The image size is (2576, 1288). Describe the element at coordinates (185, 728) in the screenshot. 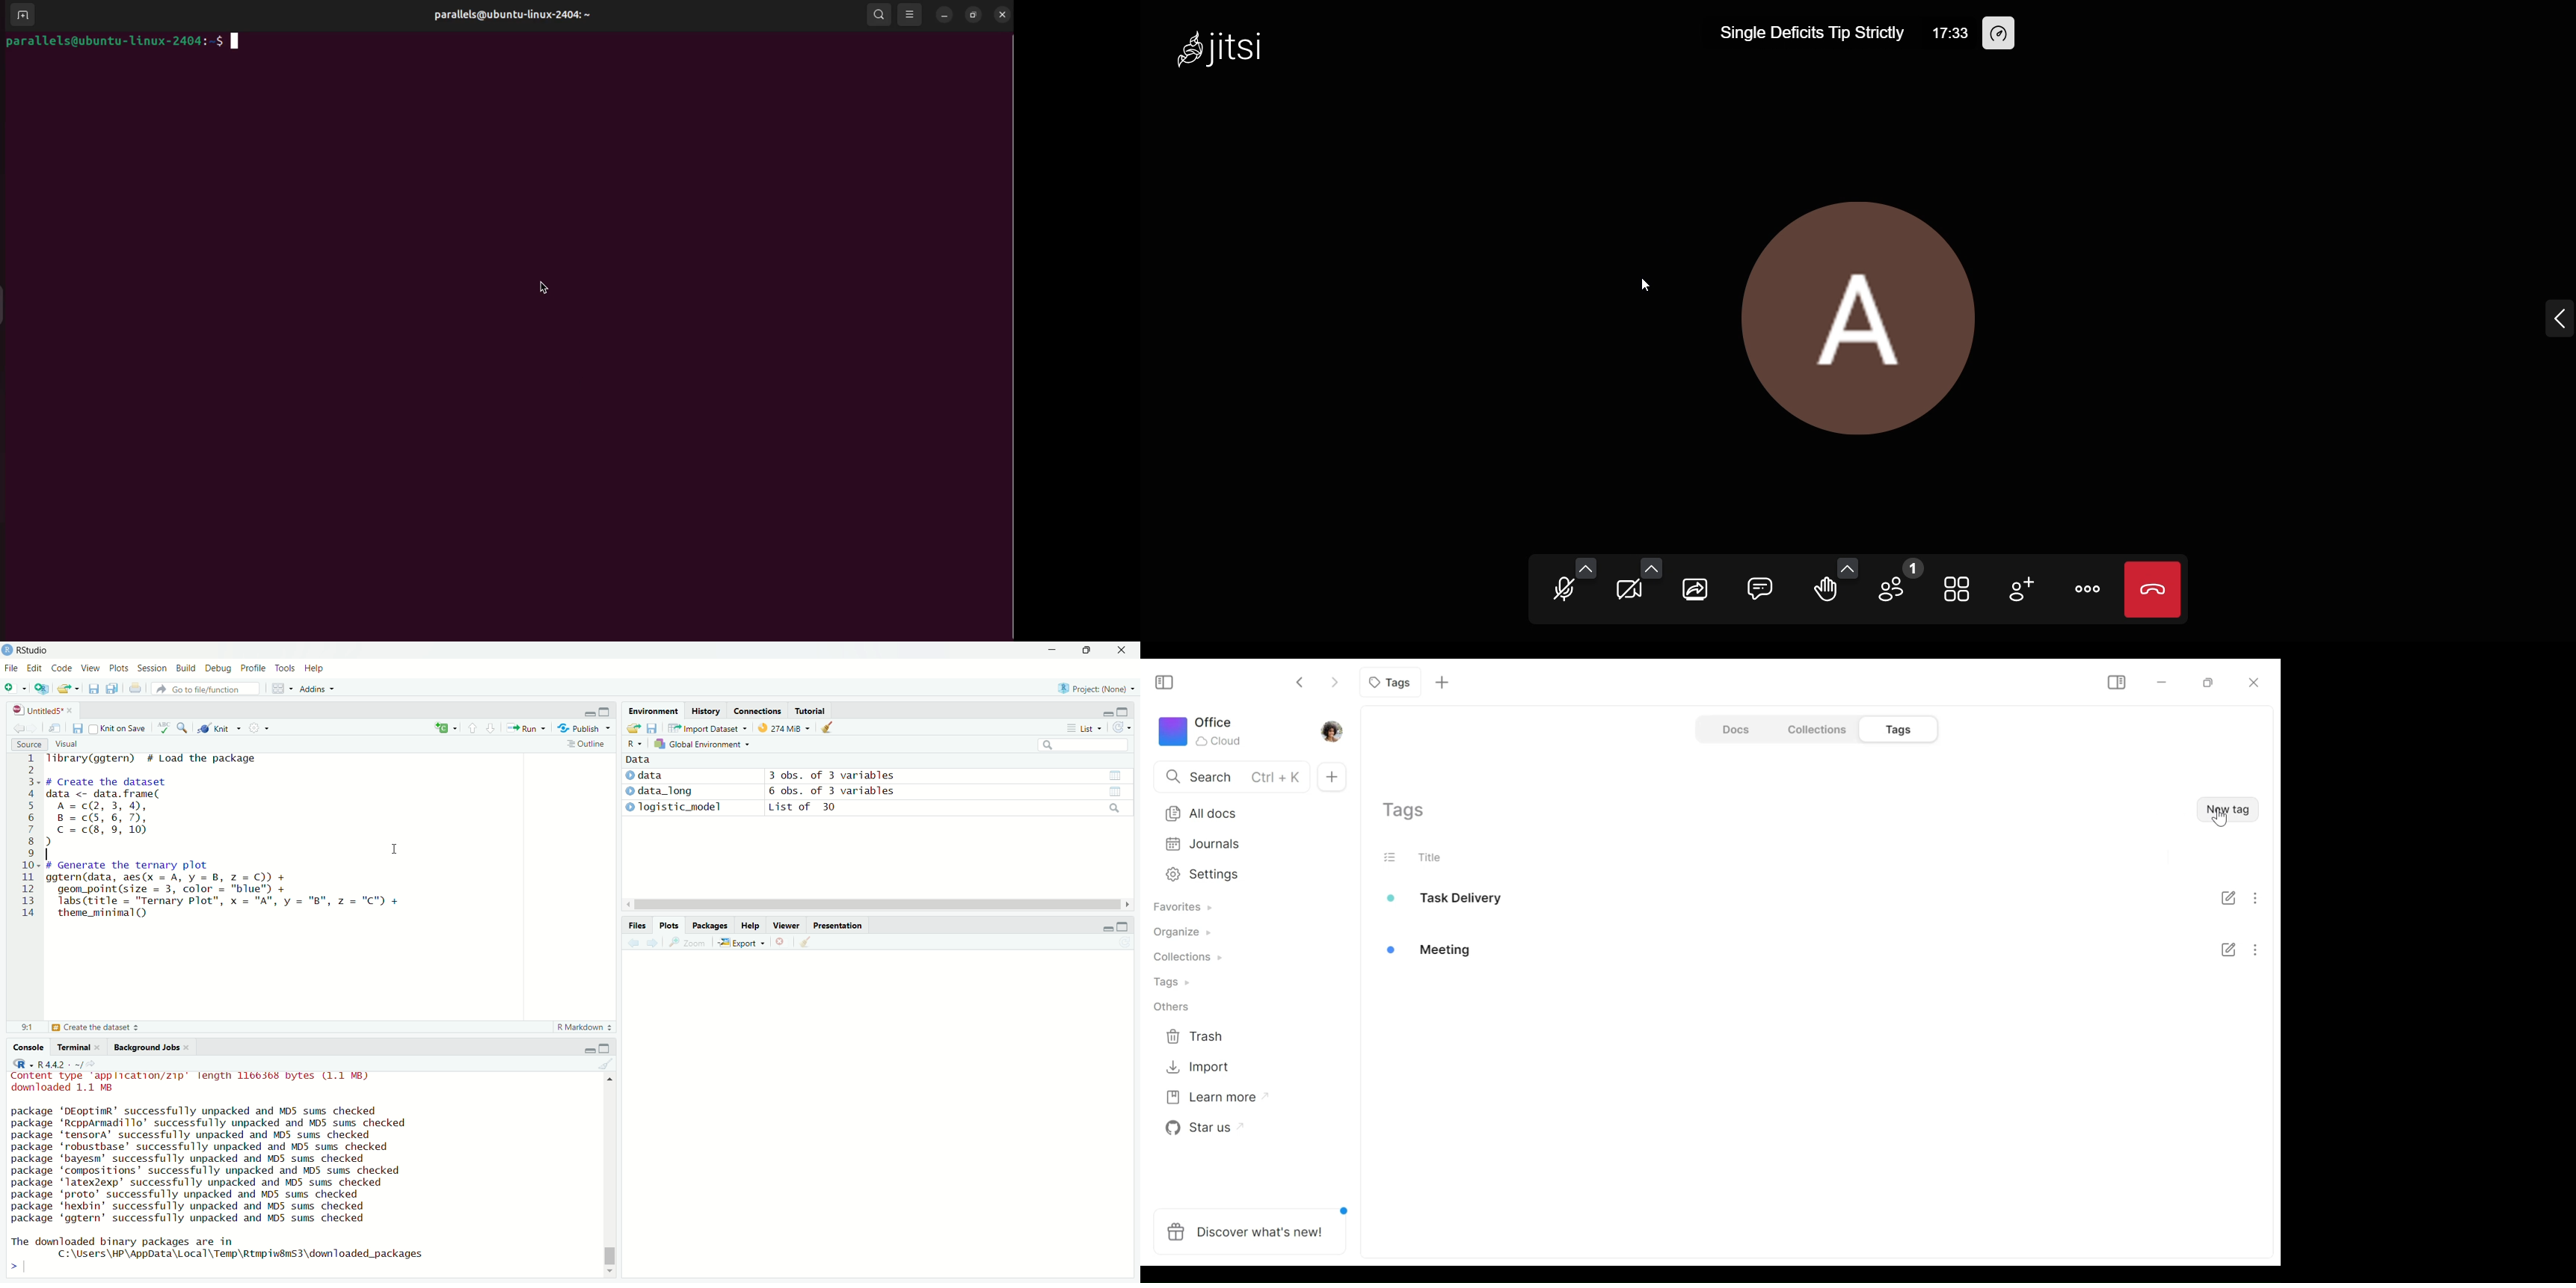

I see `search` at that location.